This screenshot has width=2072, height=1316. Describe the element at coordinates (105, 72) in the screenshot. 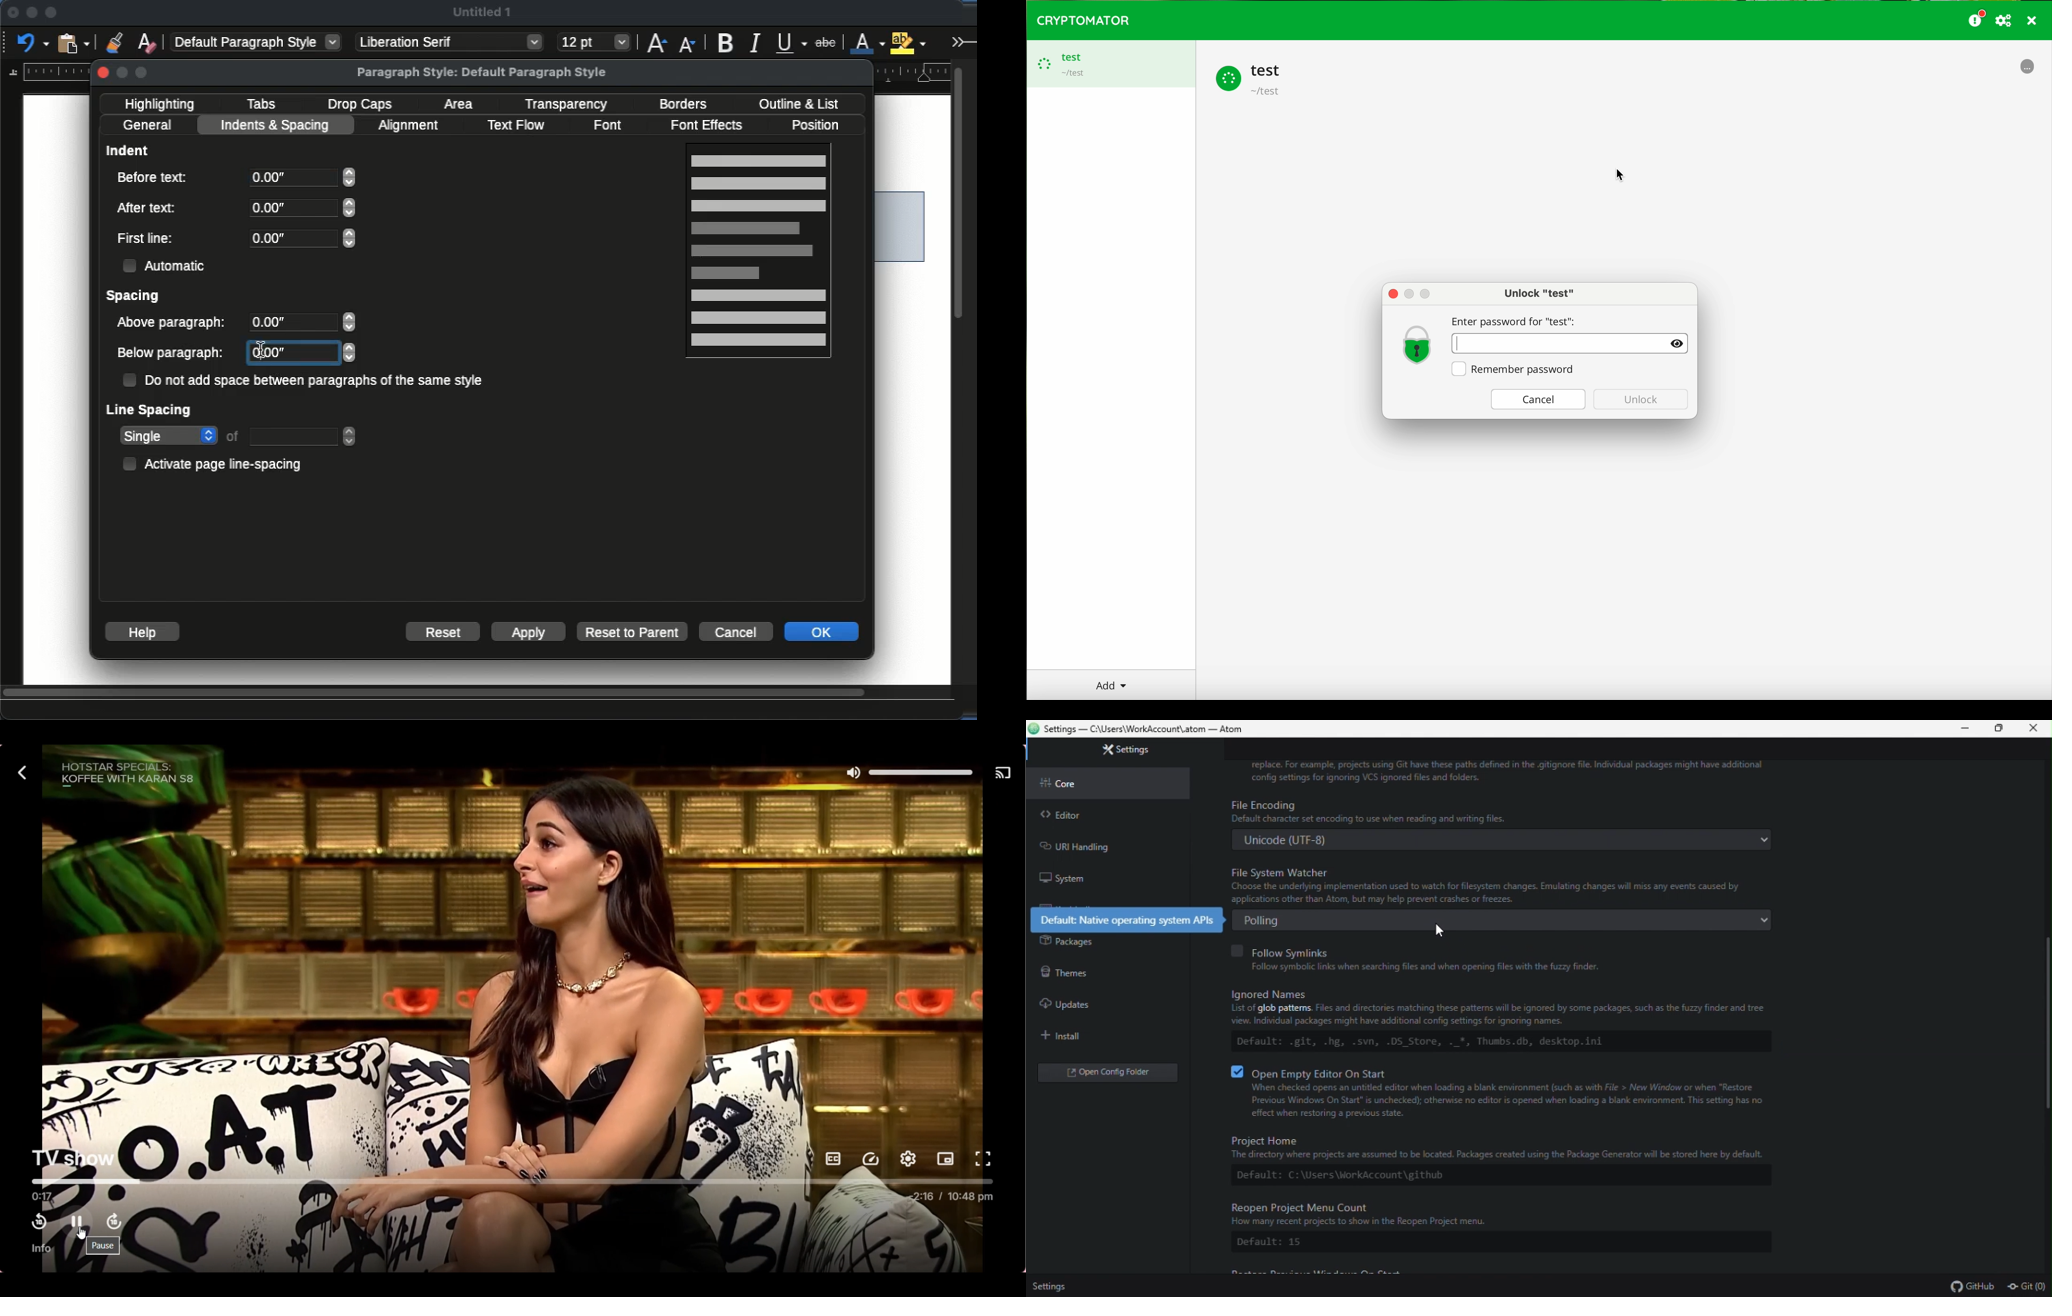

I see `close` at that location.